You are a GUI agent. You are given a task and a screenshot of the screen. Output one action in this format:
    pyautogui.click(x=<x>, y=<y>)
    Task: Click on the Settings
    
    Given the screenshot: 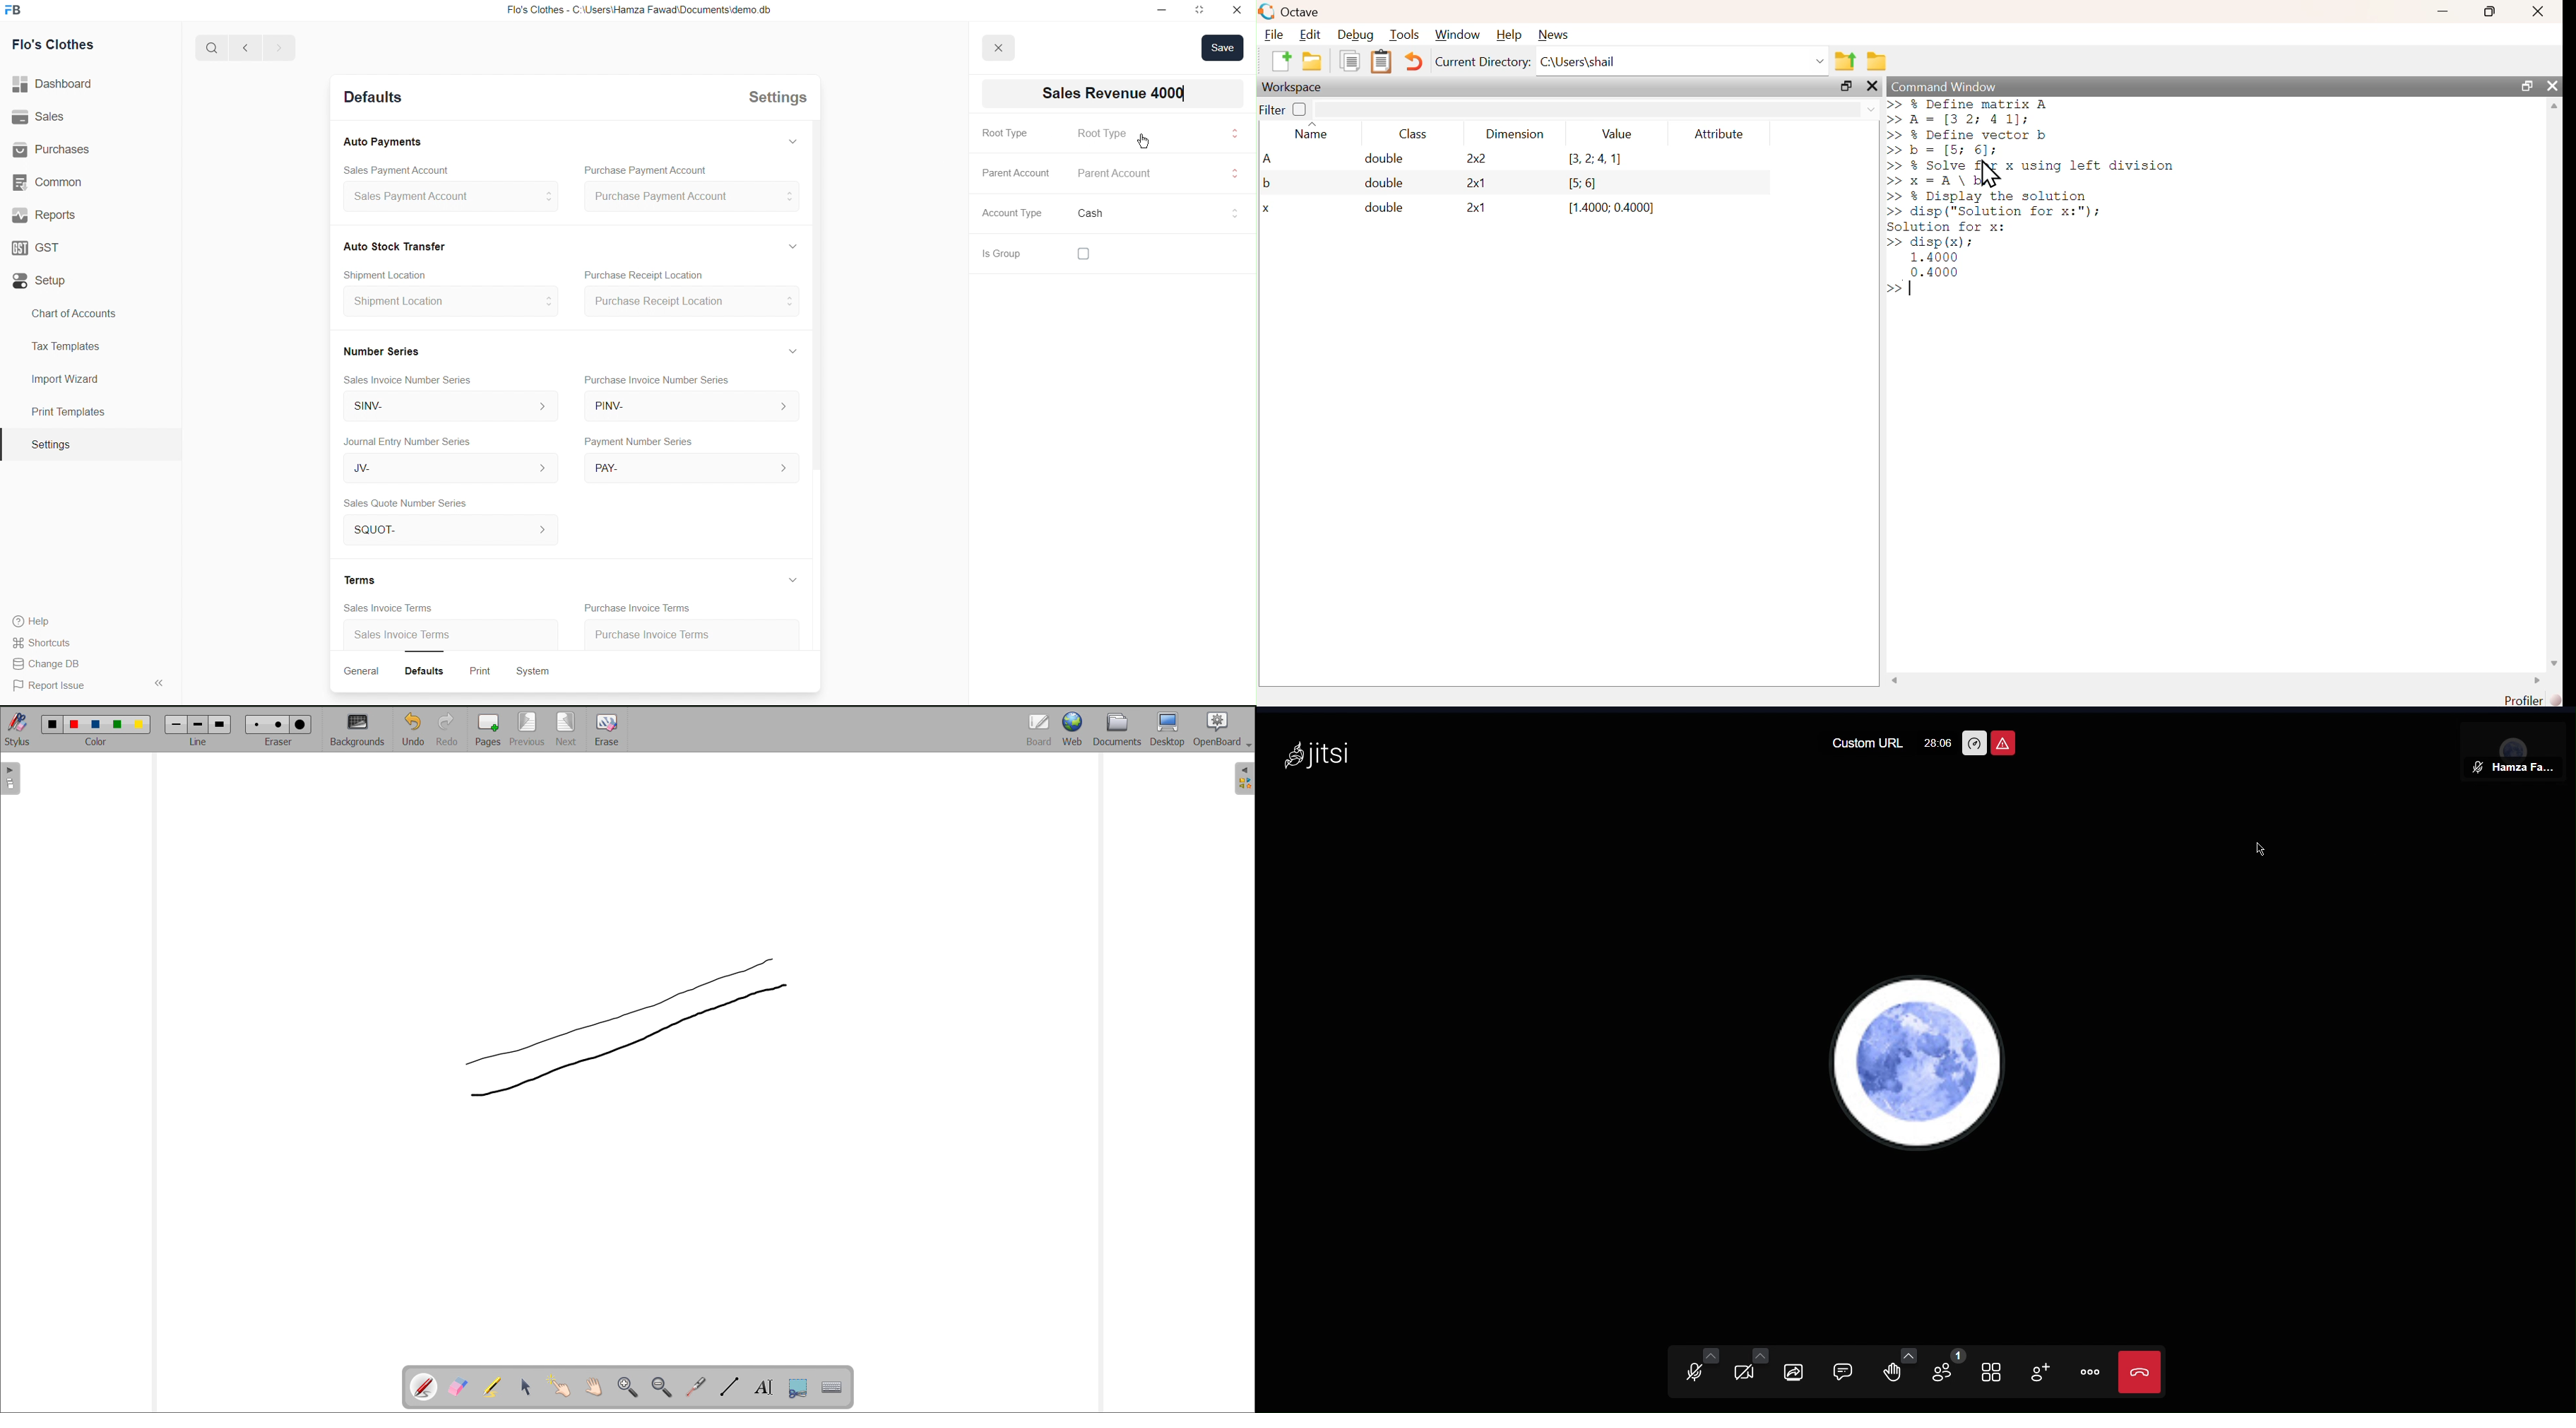 What is the action you would take?
    pyautogui.click(x=50, y=445)
    